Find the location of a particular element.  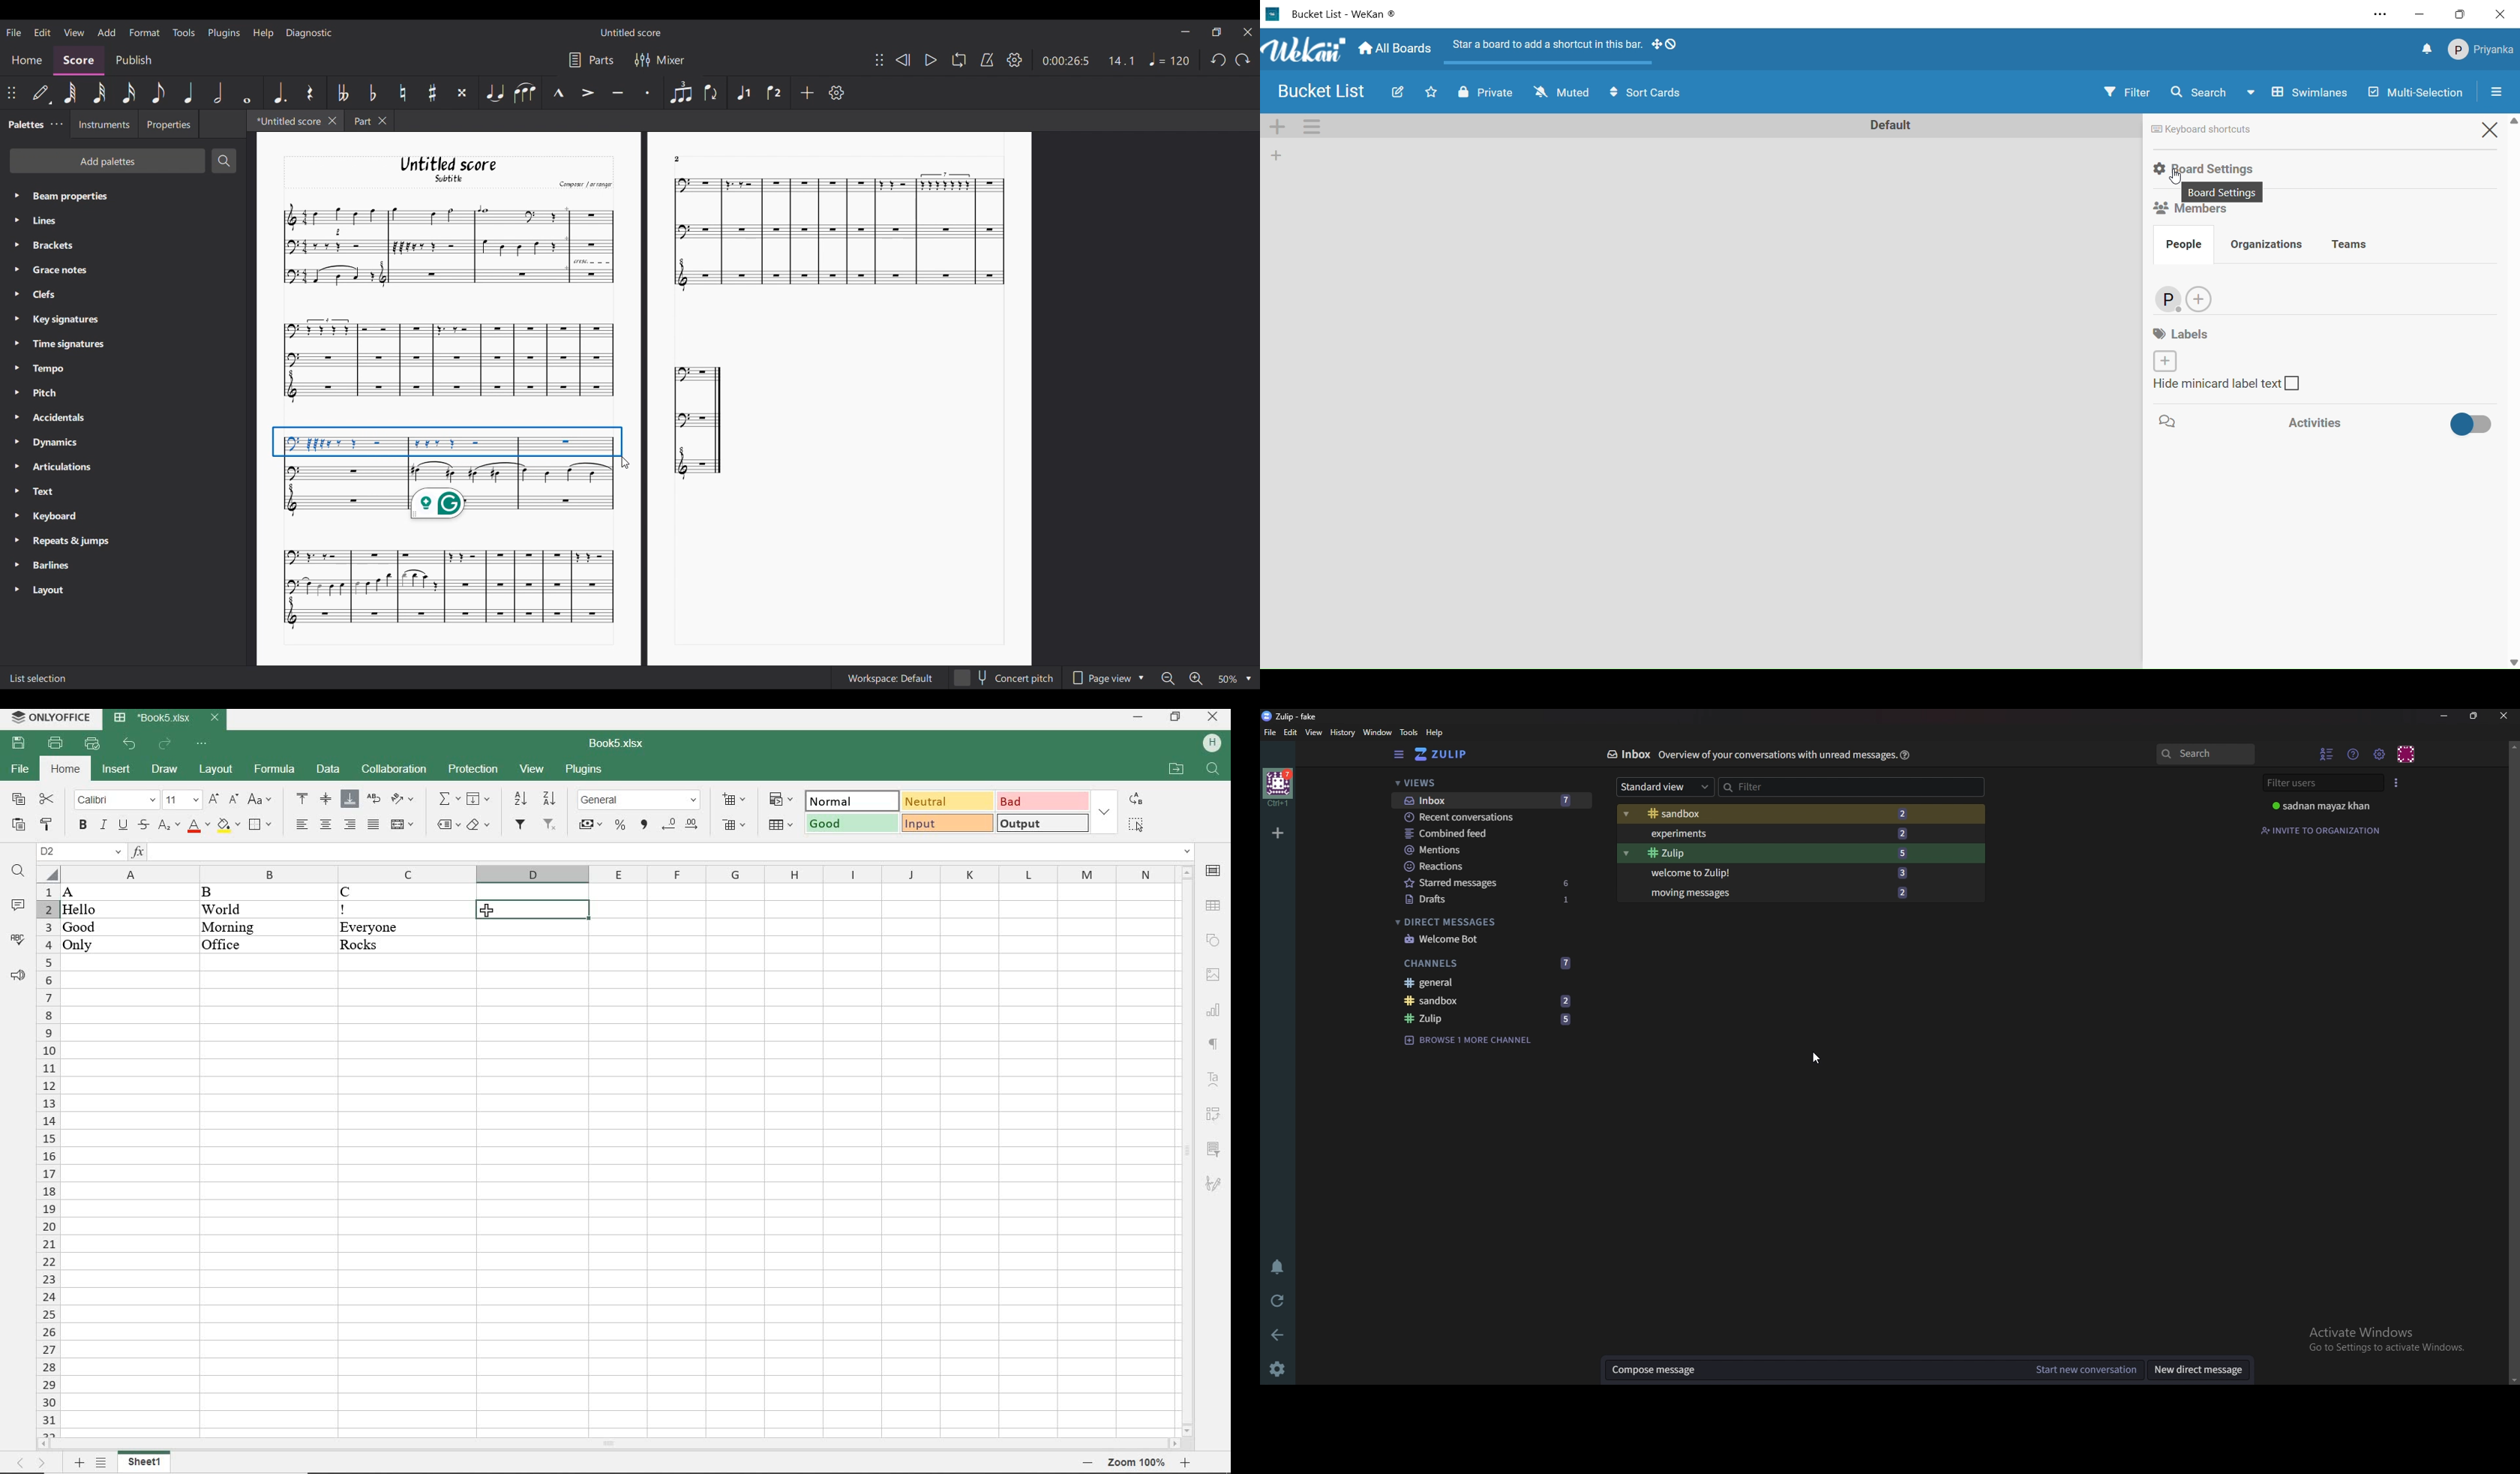

insert is located at coordinates (117, 771).